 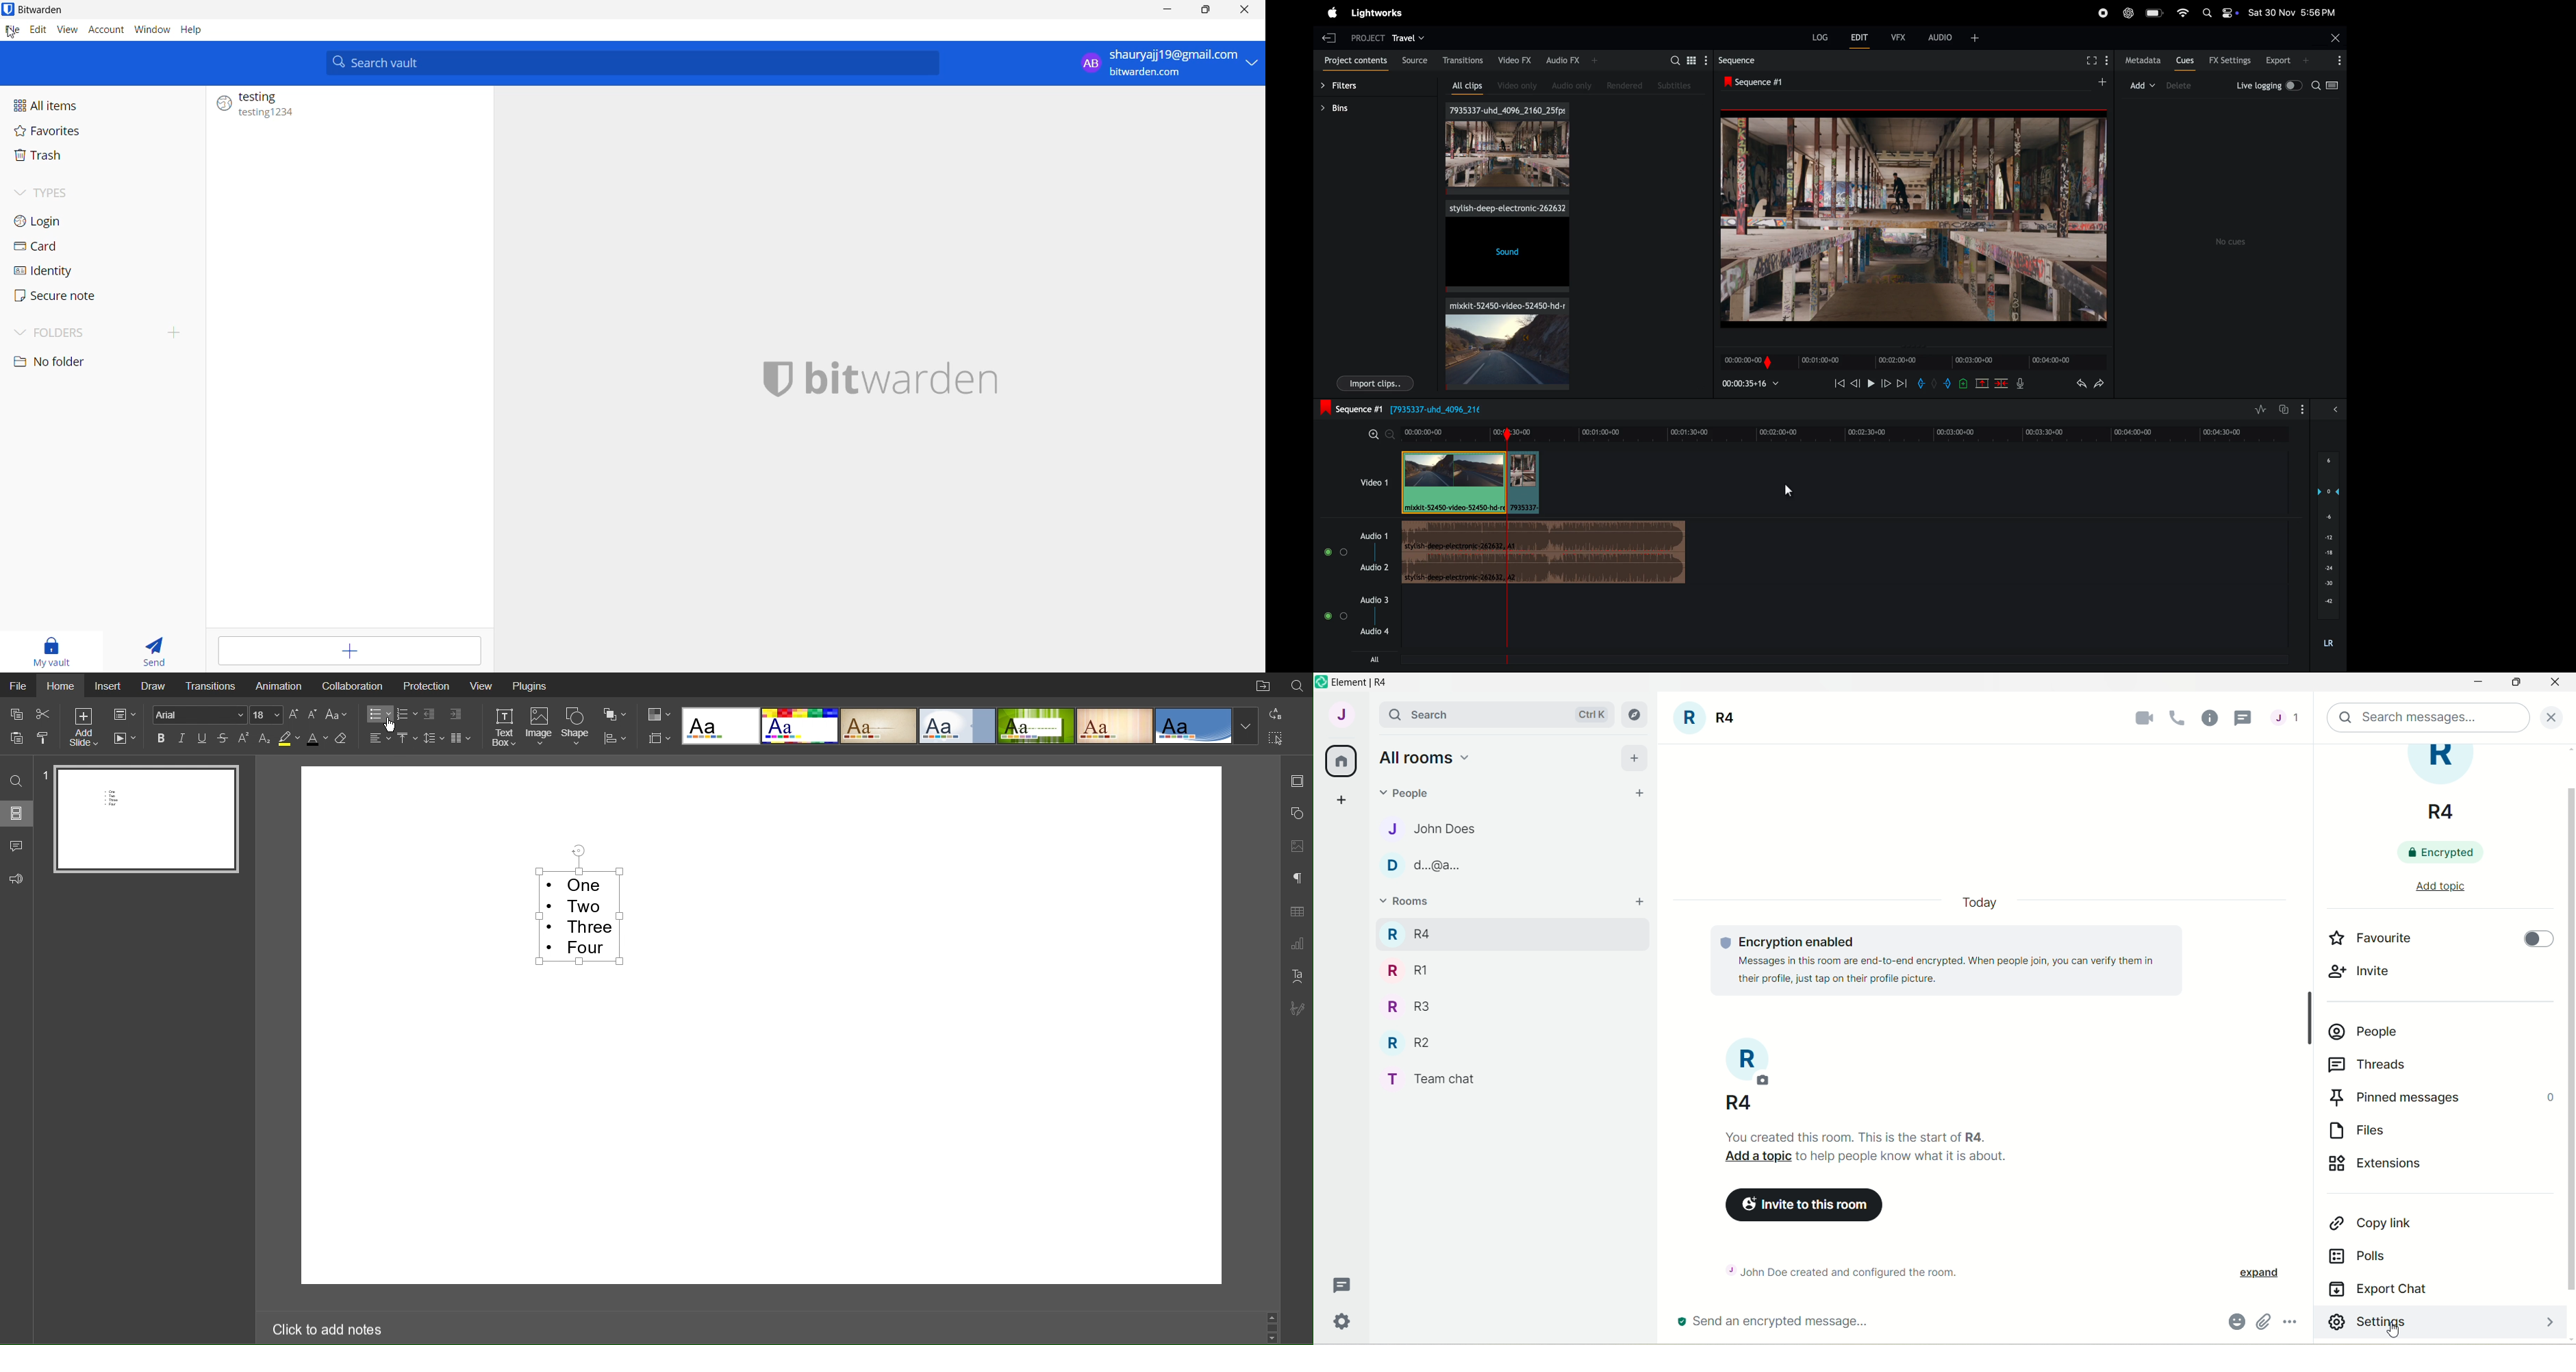 What do you see at coordinates (244, 738) in the screenshot?
I see `Superscript` at bounding box center [244, 738].